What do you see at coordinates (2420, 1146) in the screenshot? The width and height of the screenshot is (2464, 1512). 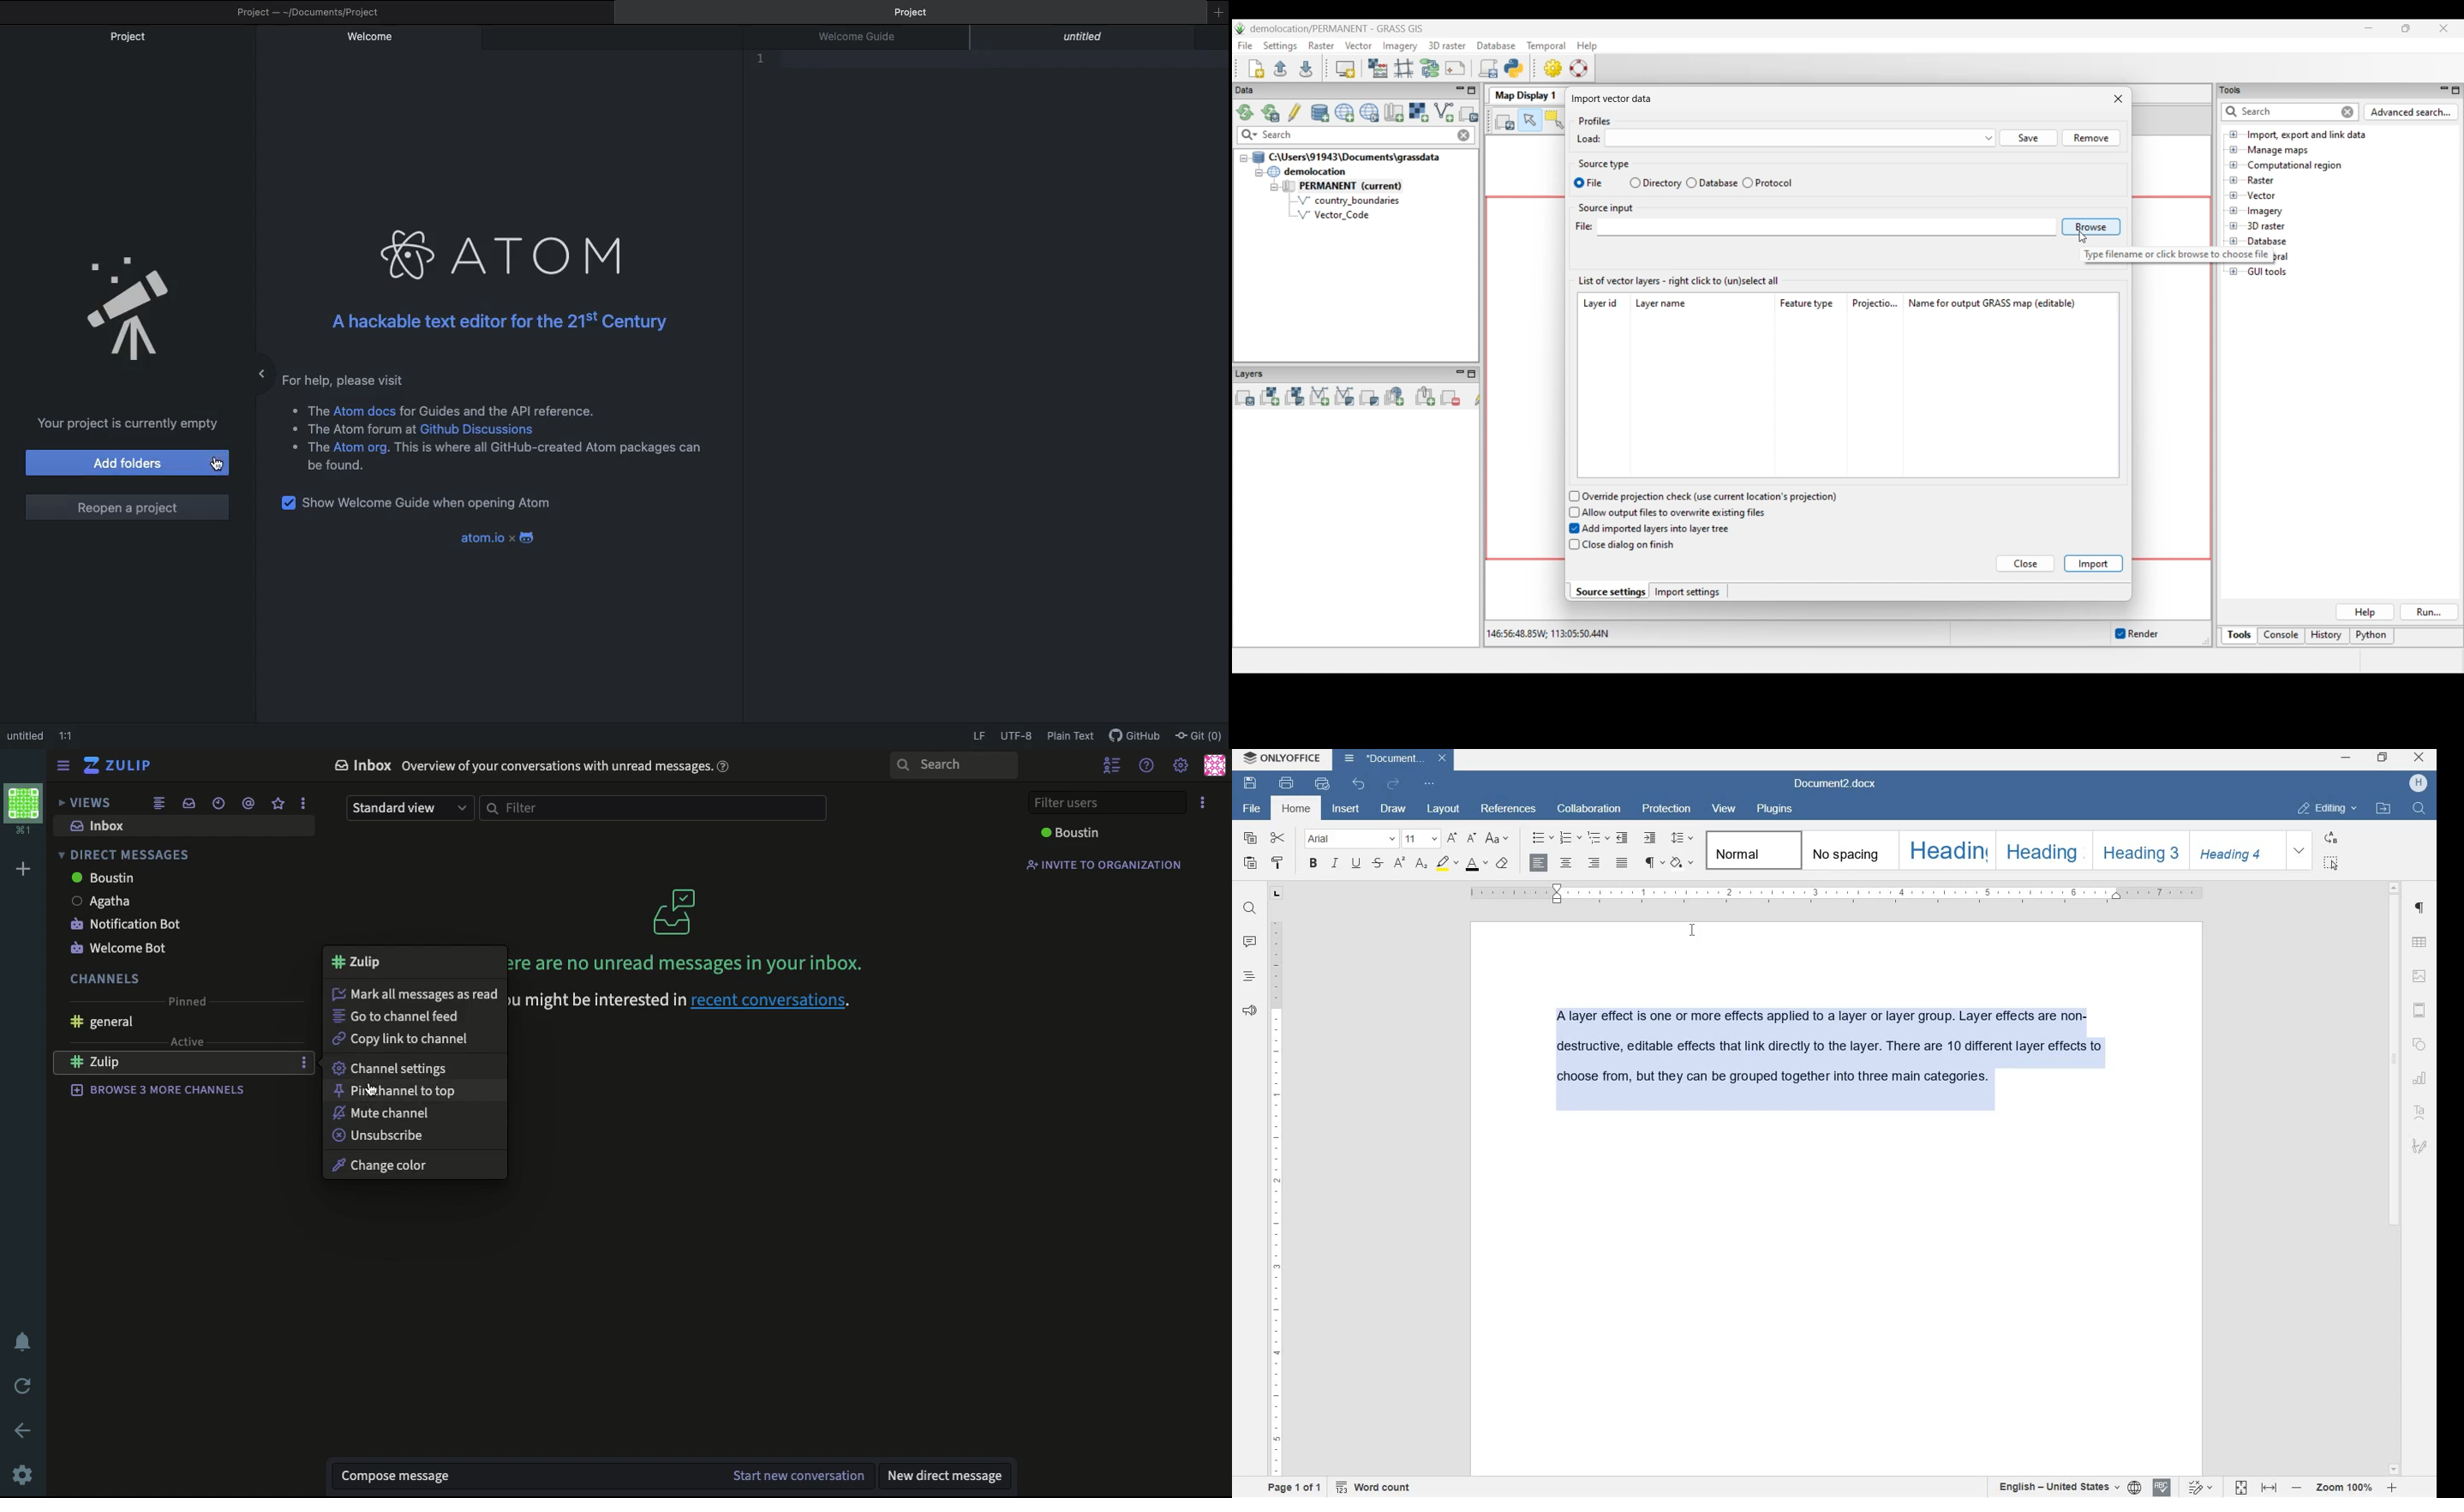 I see `signature` at bounding box center [2420, 1146].